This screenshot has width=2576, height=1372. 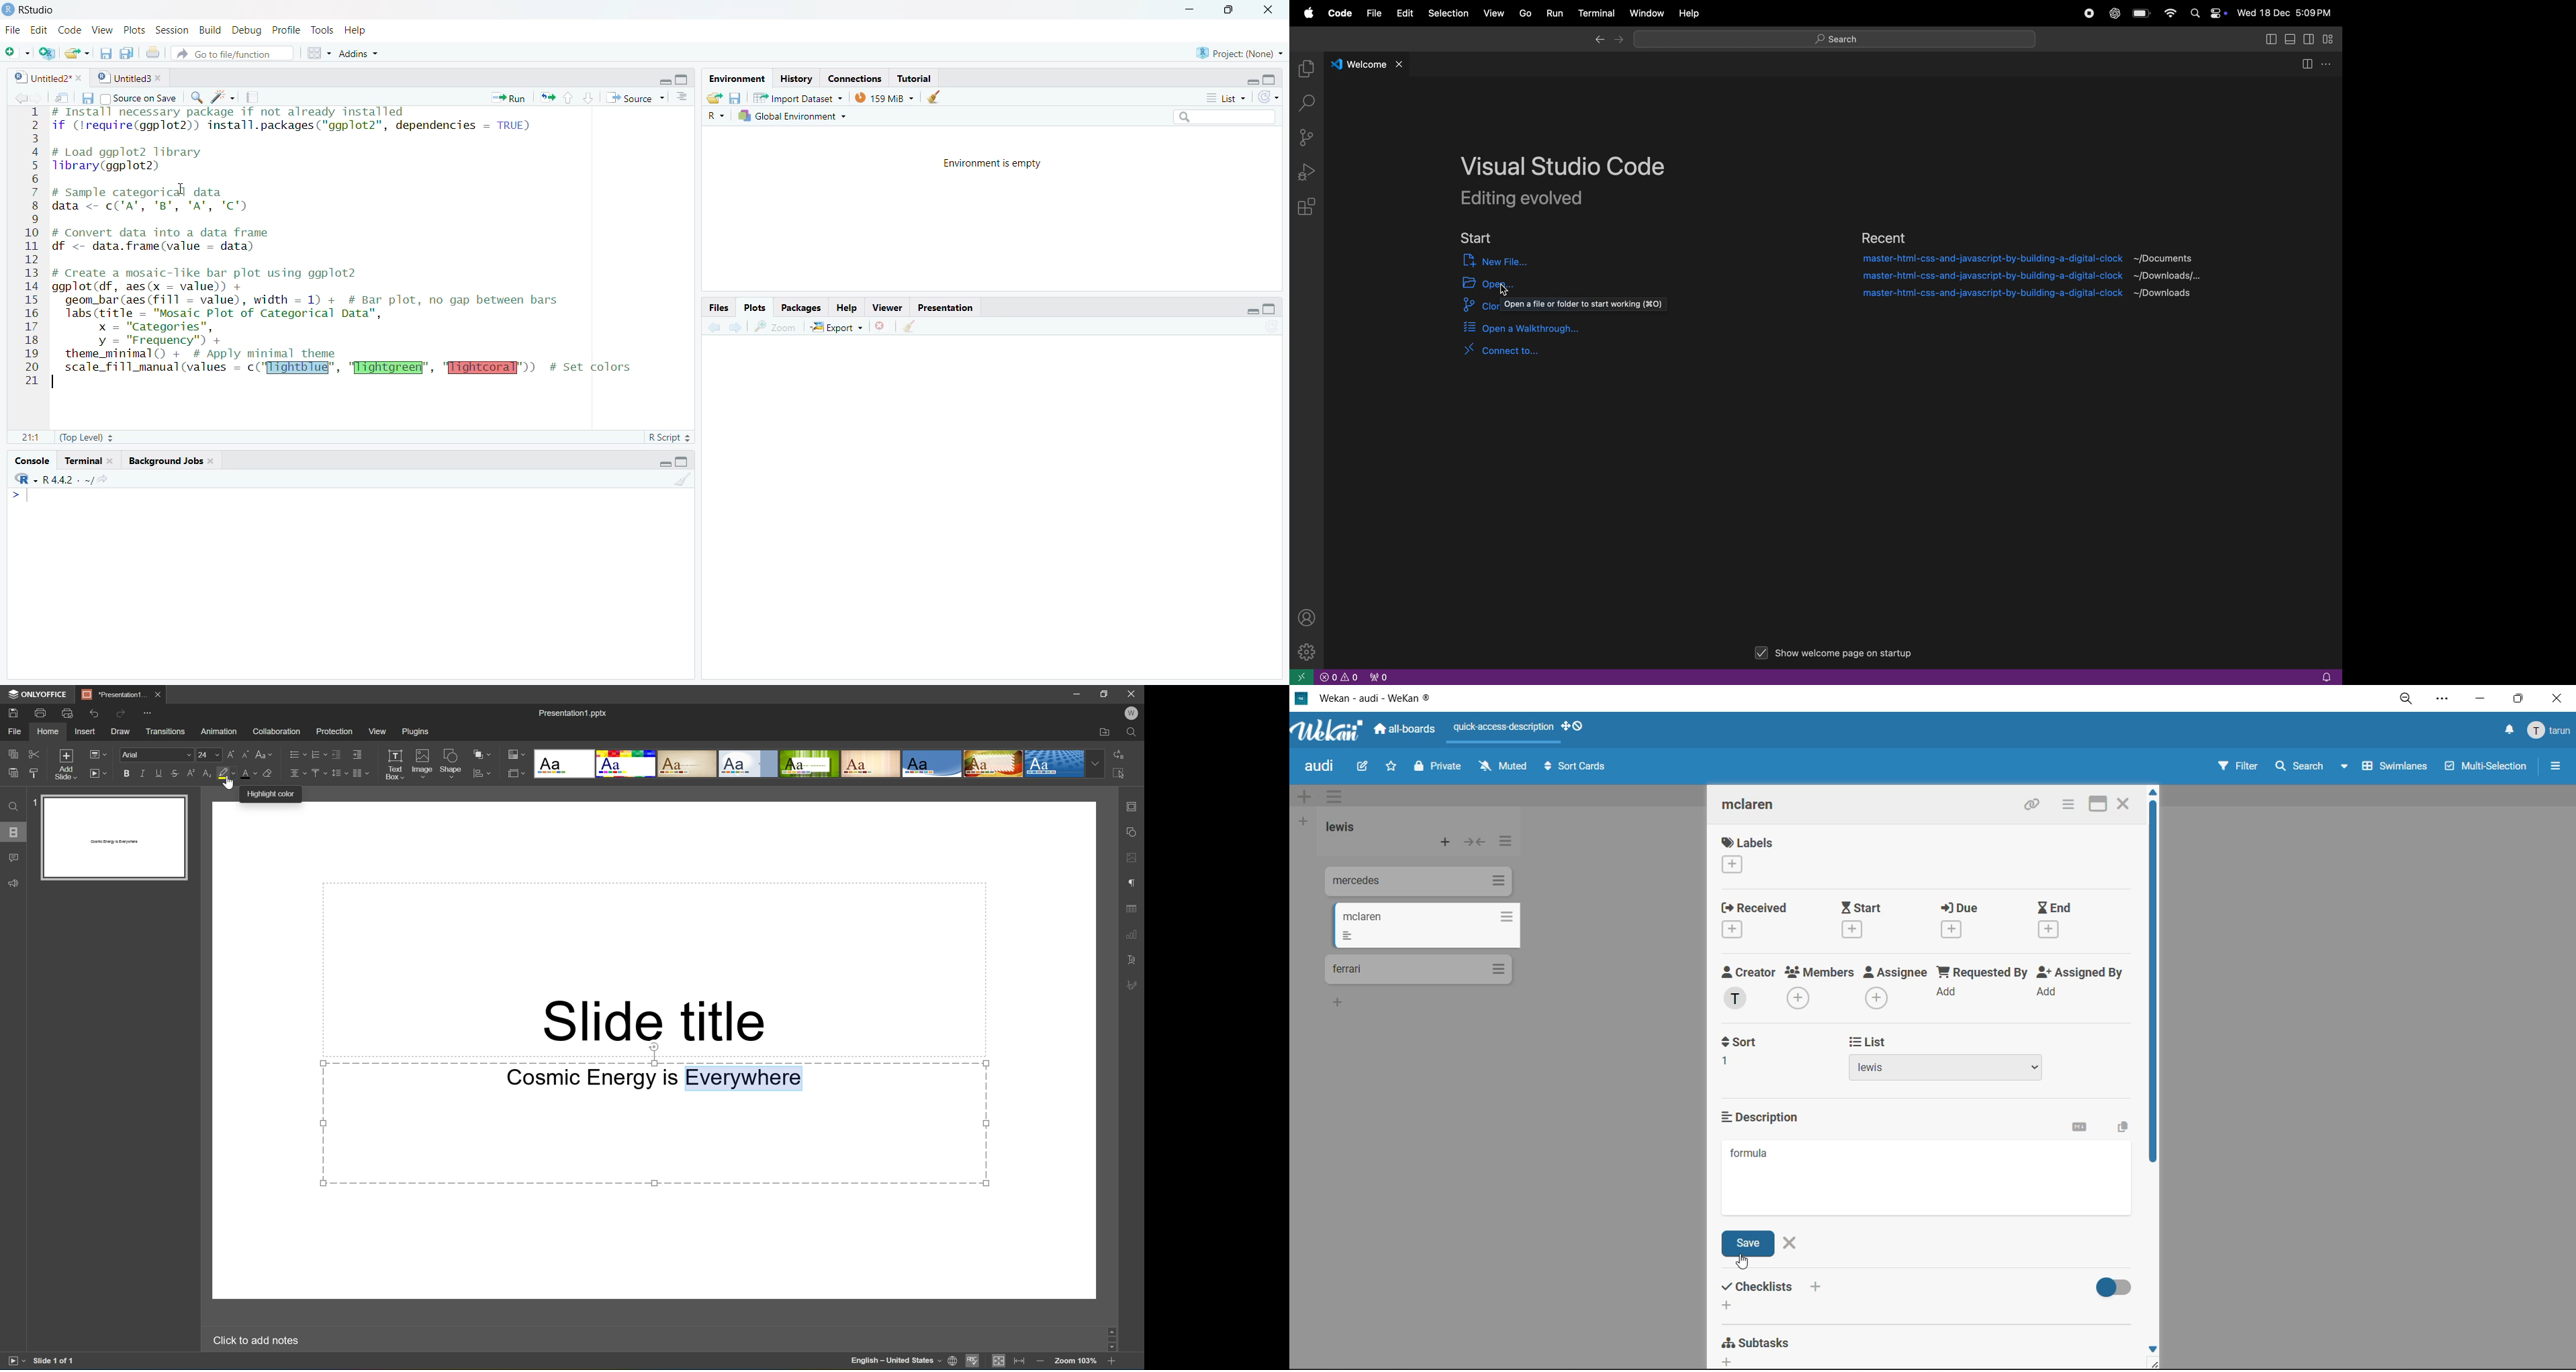 What do you see at coordinates (1134, 712) in the screenshot?
I see `Welcome` at bounding box center [1134, 712].